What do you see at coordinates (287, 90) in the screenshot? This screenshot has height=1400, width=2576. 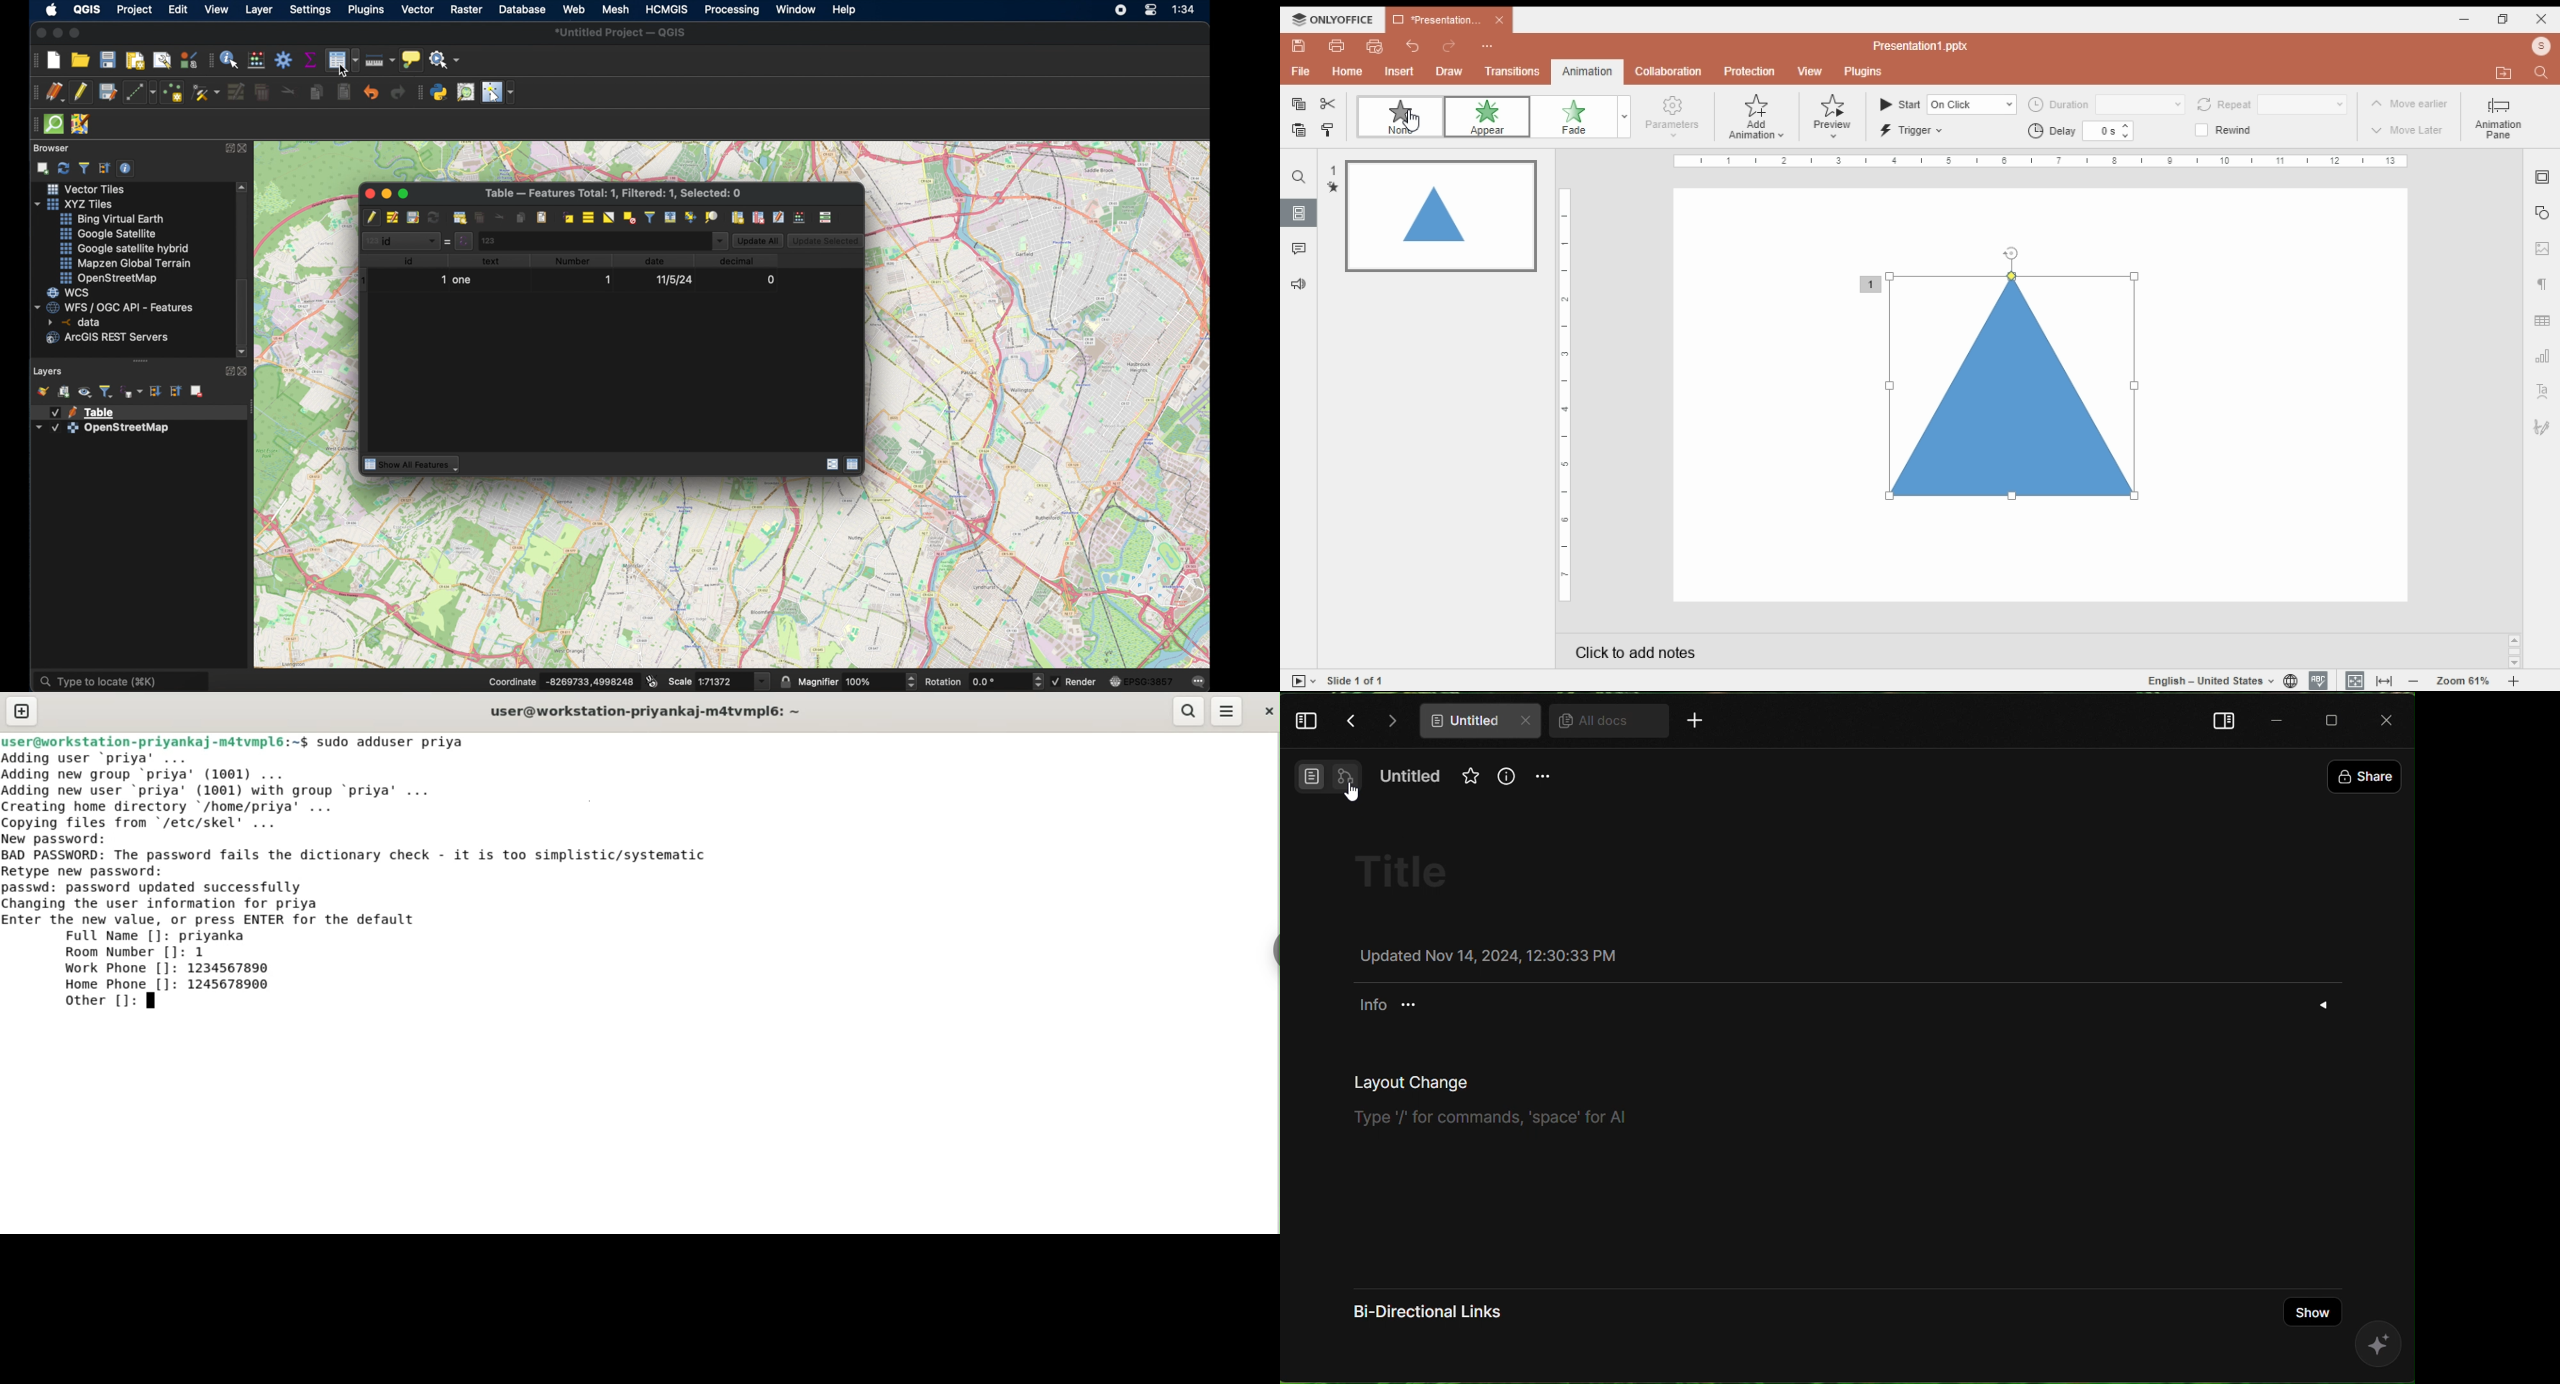 I see `cut features` at bounding box center [287, 90].